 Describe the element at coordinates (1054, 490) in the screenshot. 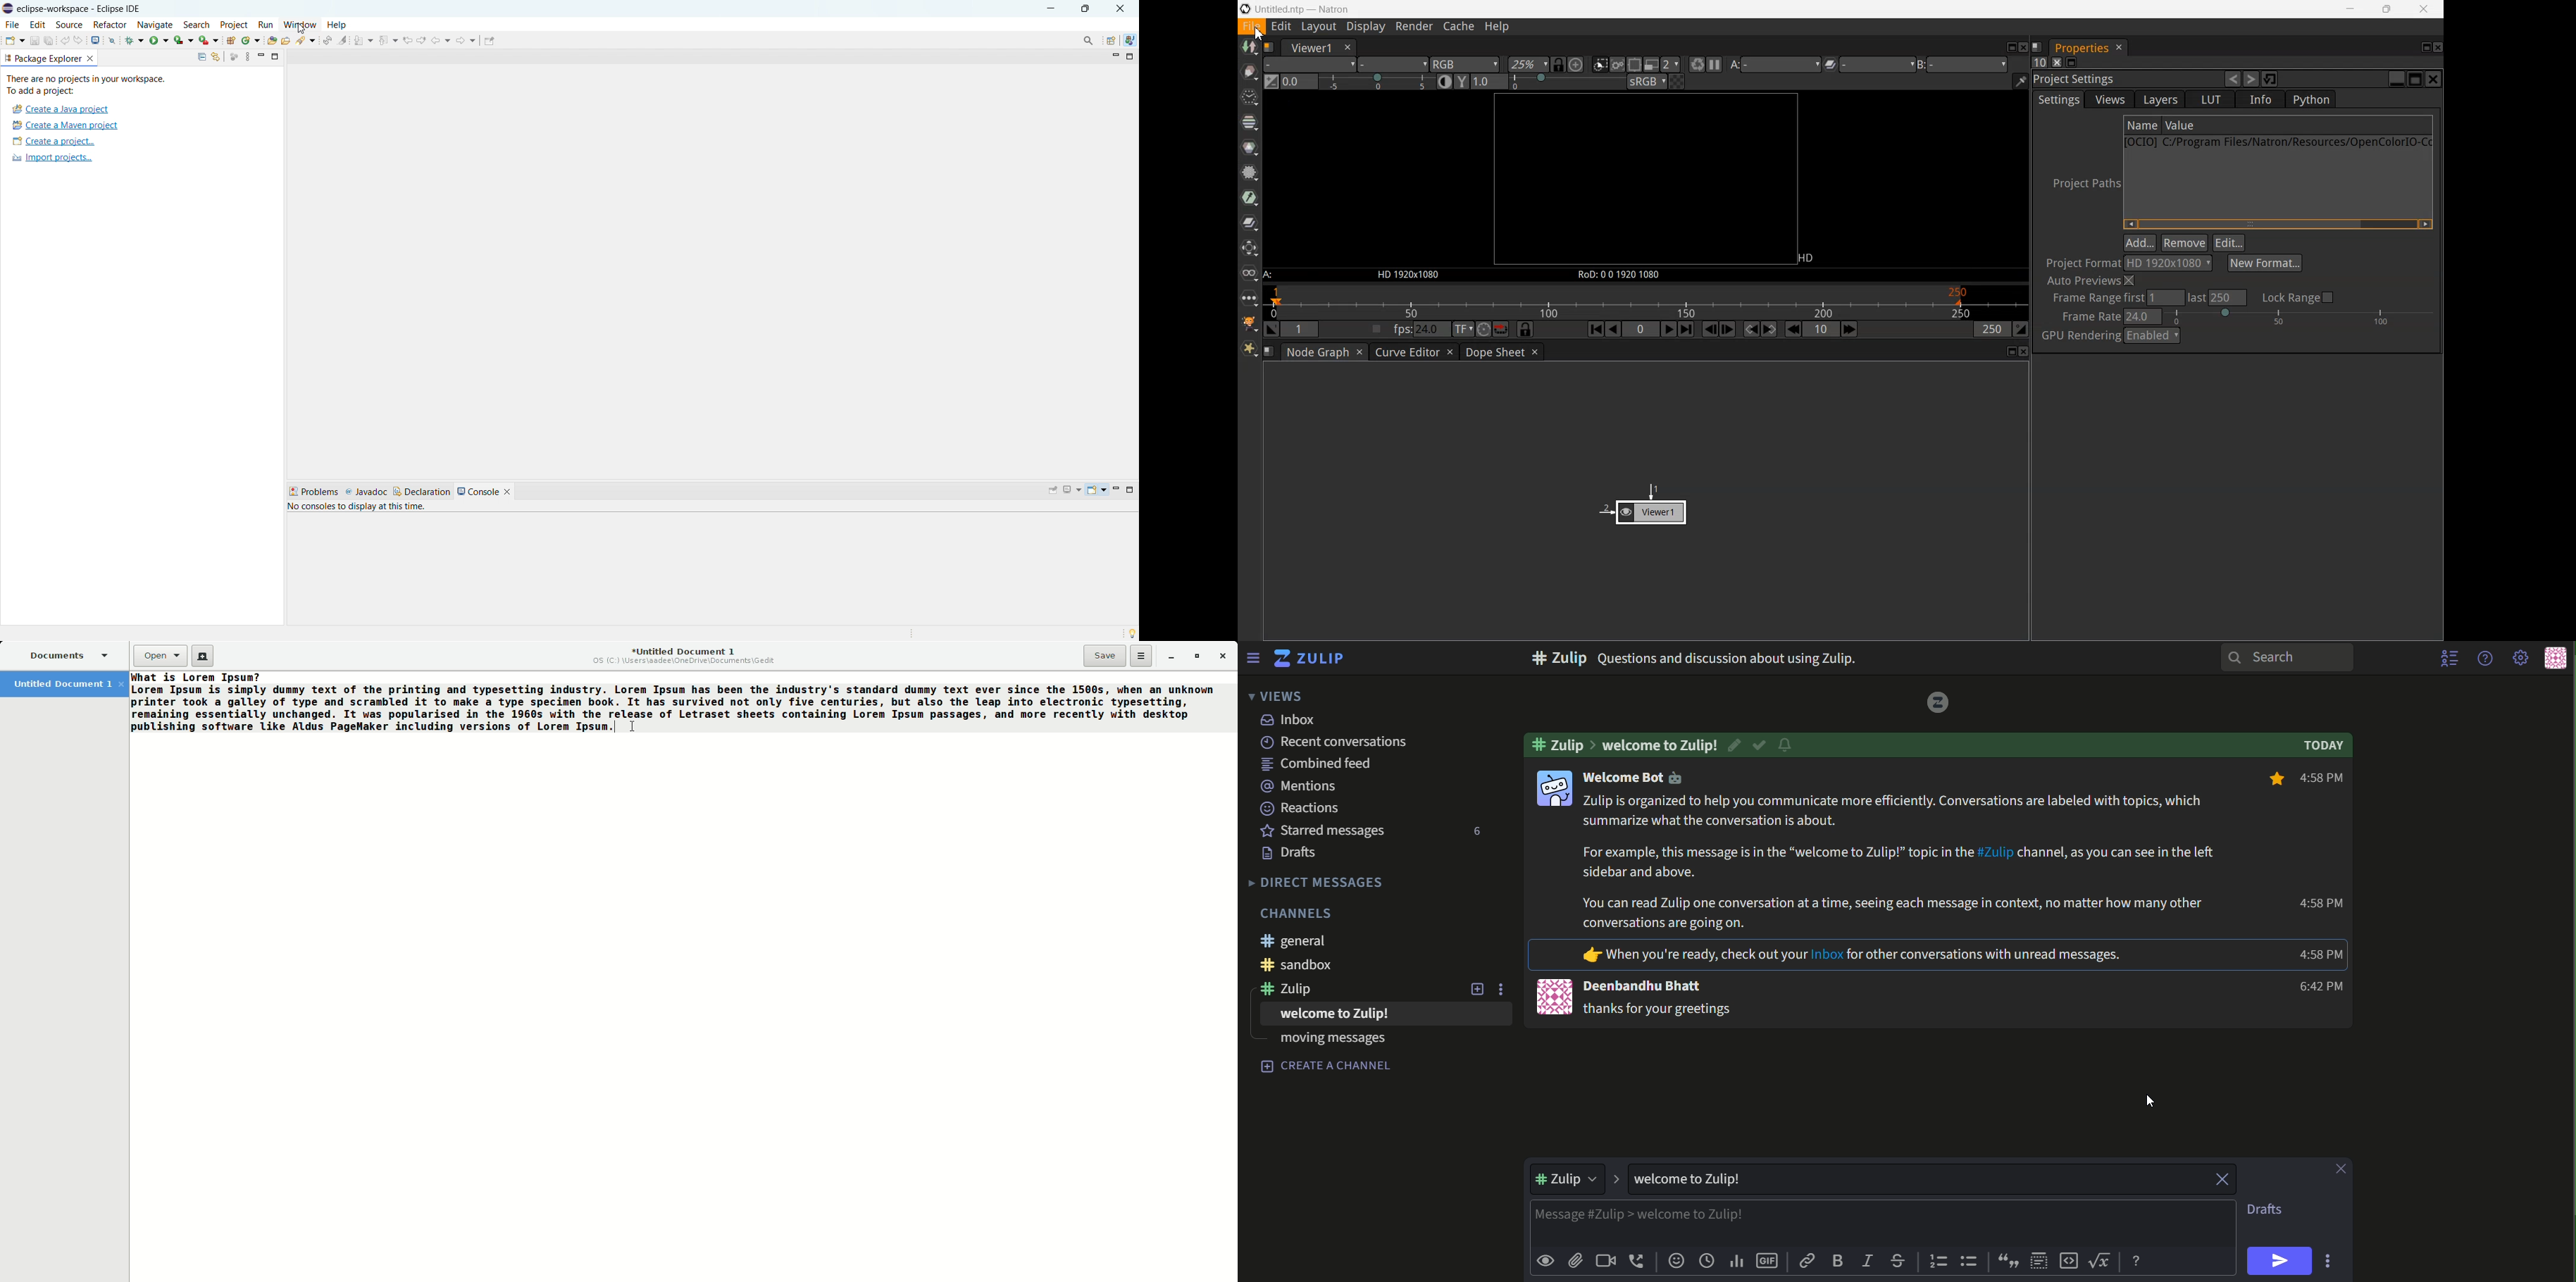

I see `pin console` at that location.